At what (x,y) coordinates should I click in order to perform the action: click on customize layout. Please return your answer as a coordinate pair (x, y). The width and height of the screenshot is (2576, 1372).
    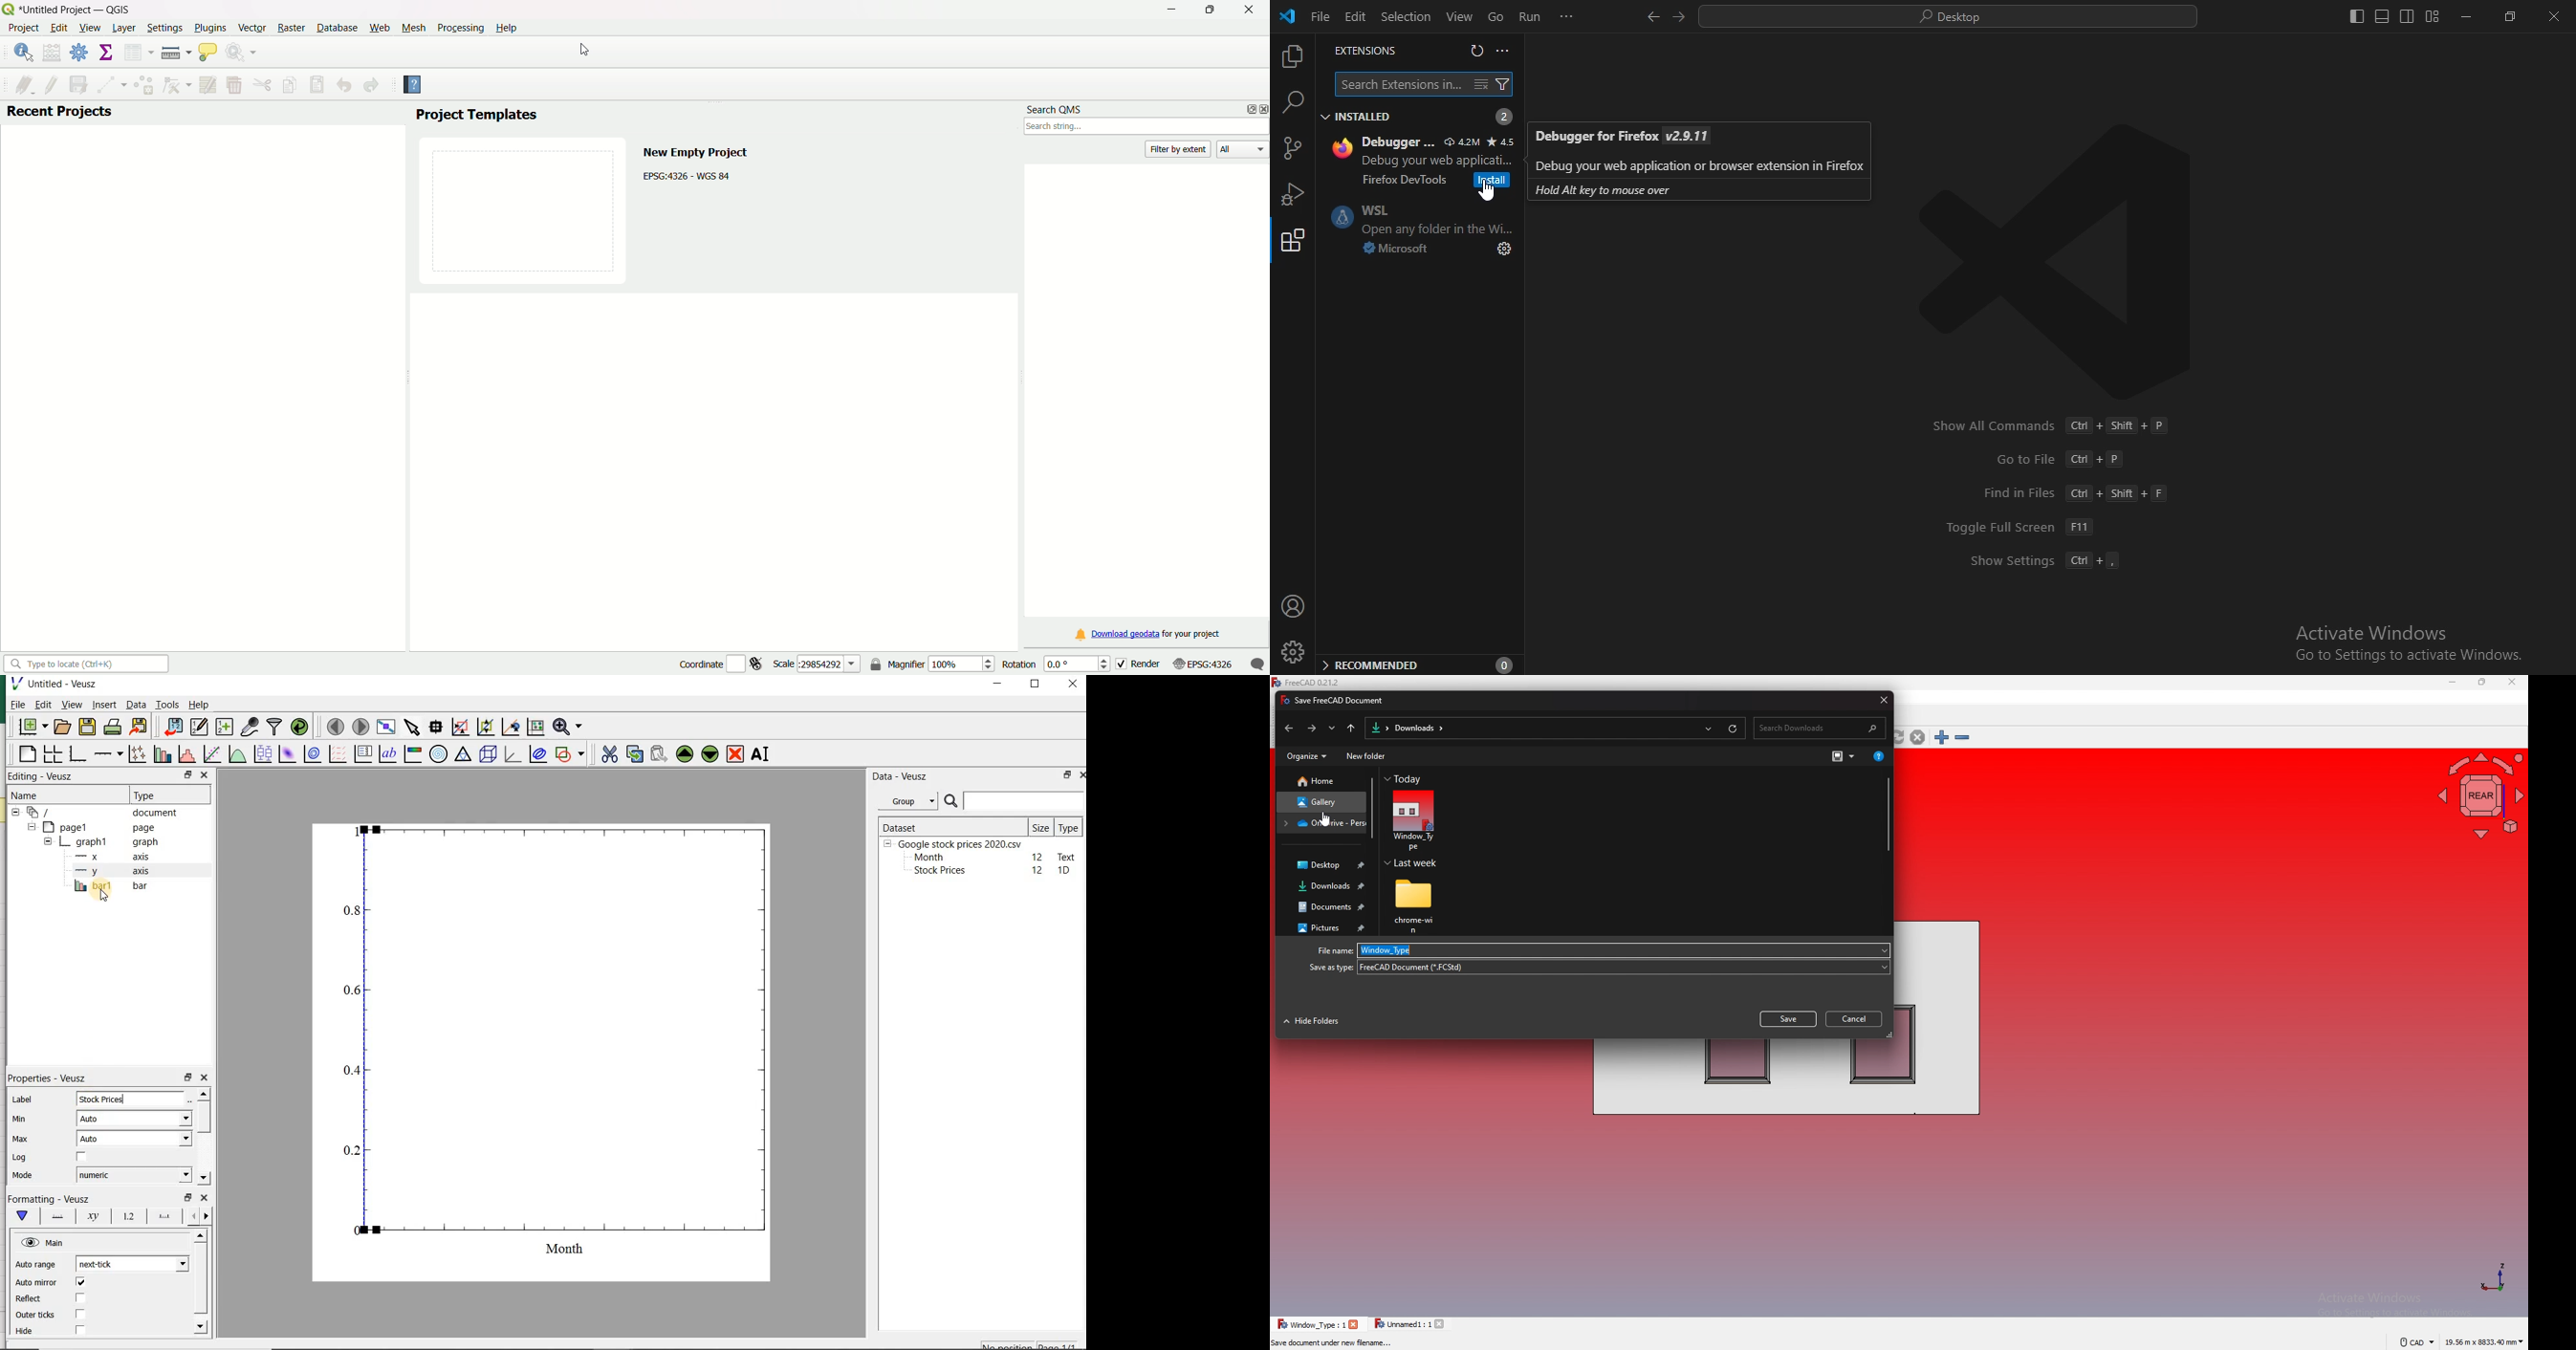
    Looking at the image, I should click on (2433, 20).